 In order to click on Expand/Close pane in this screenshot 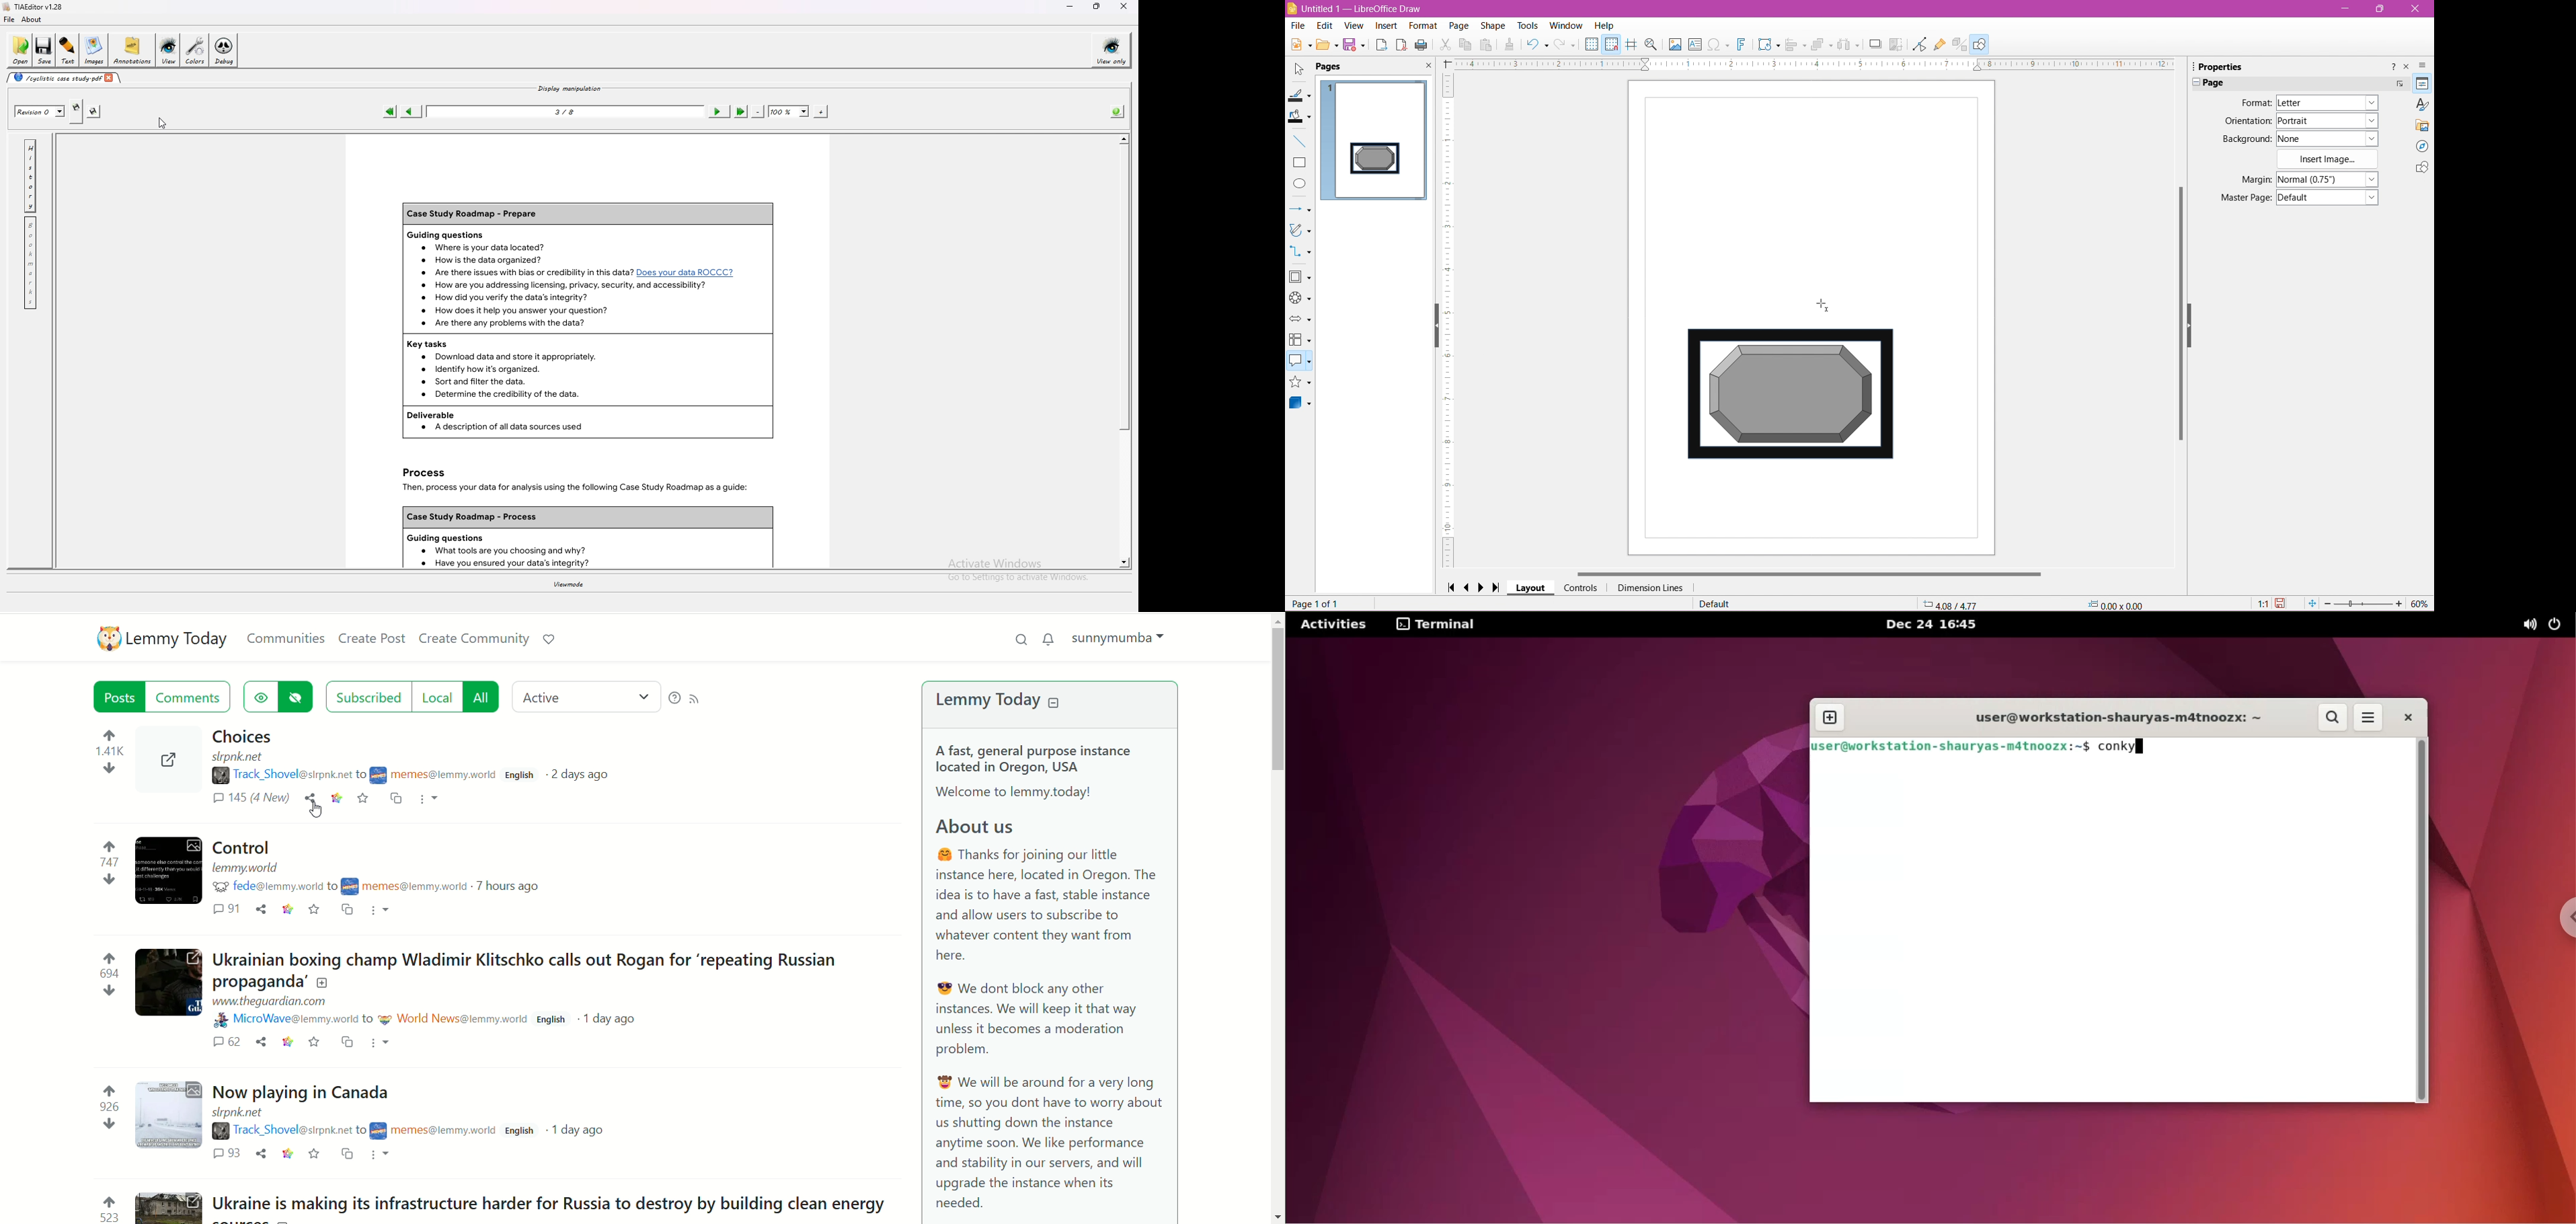, I will do `click(2194, 83)`.